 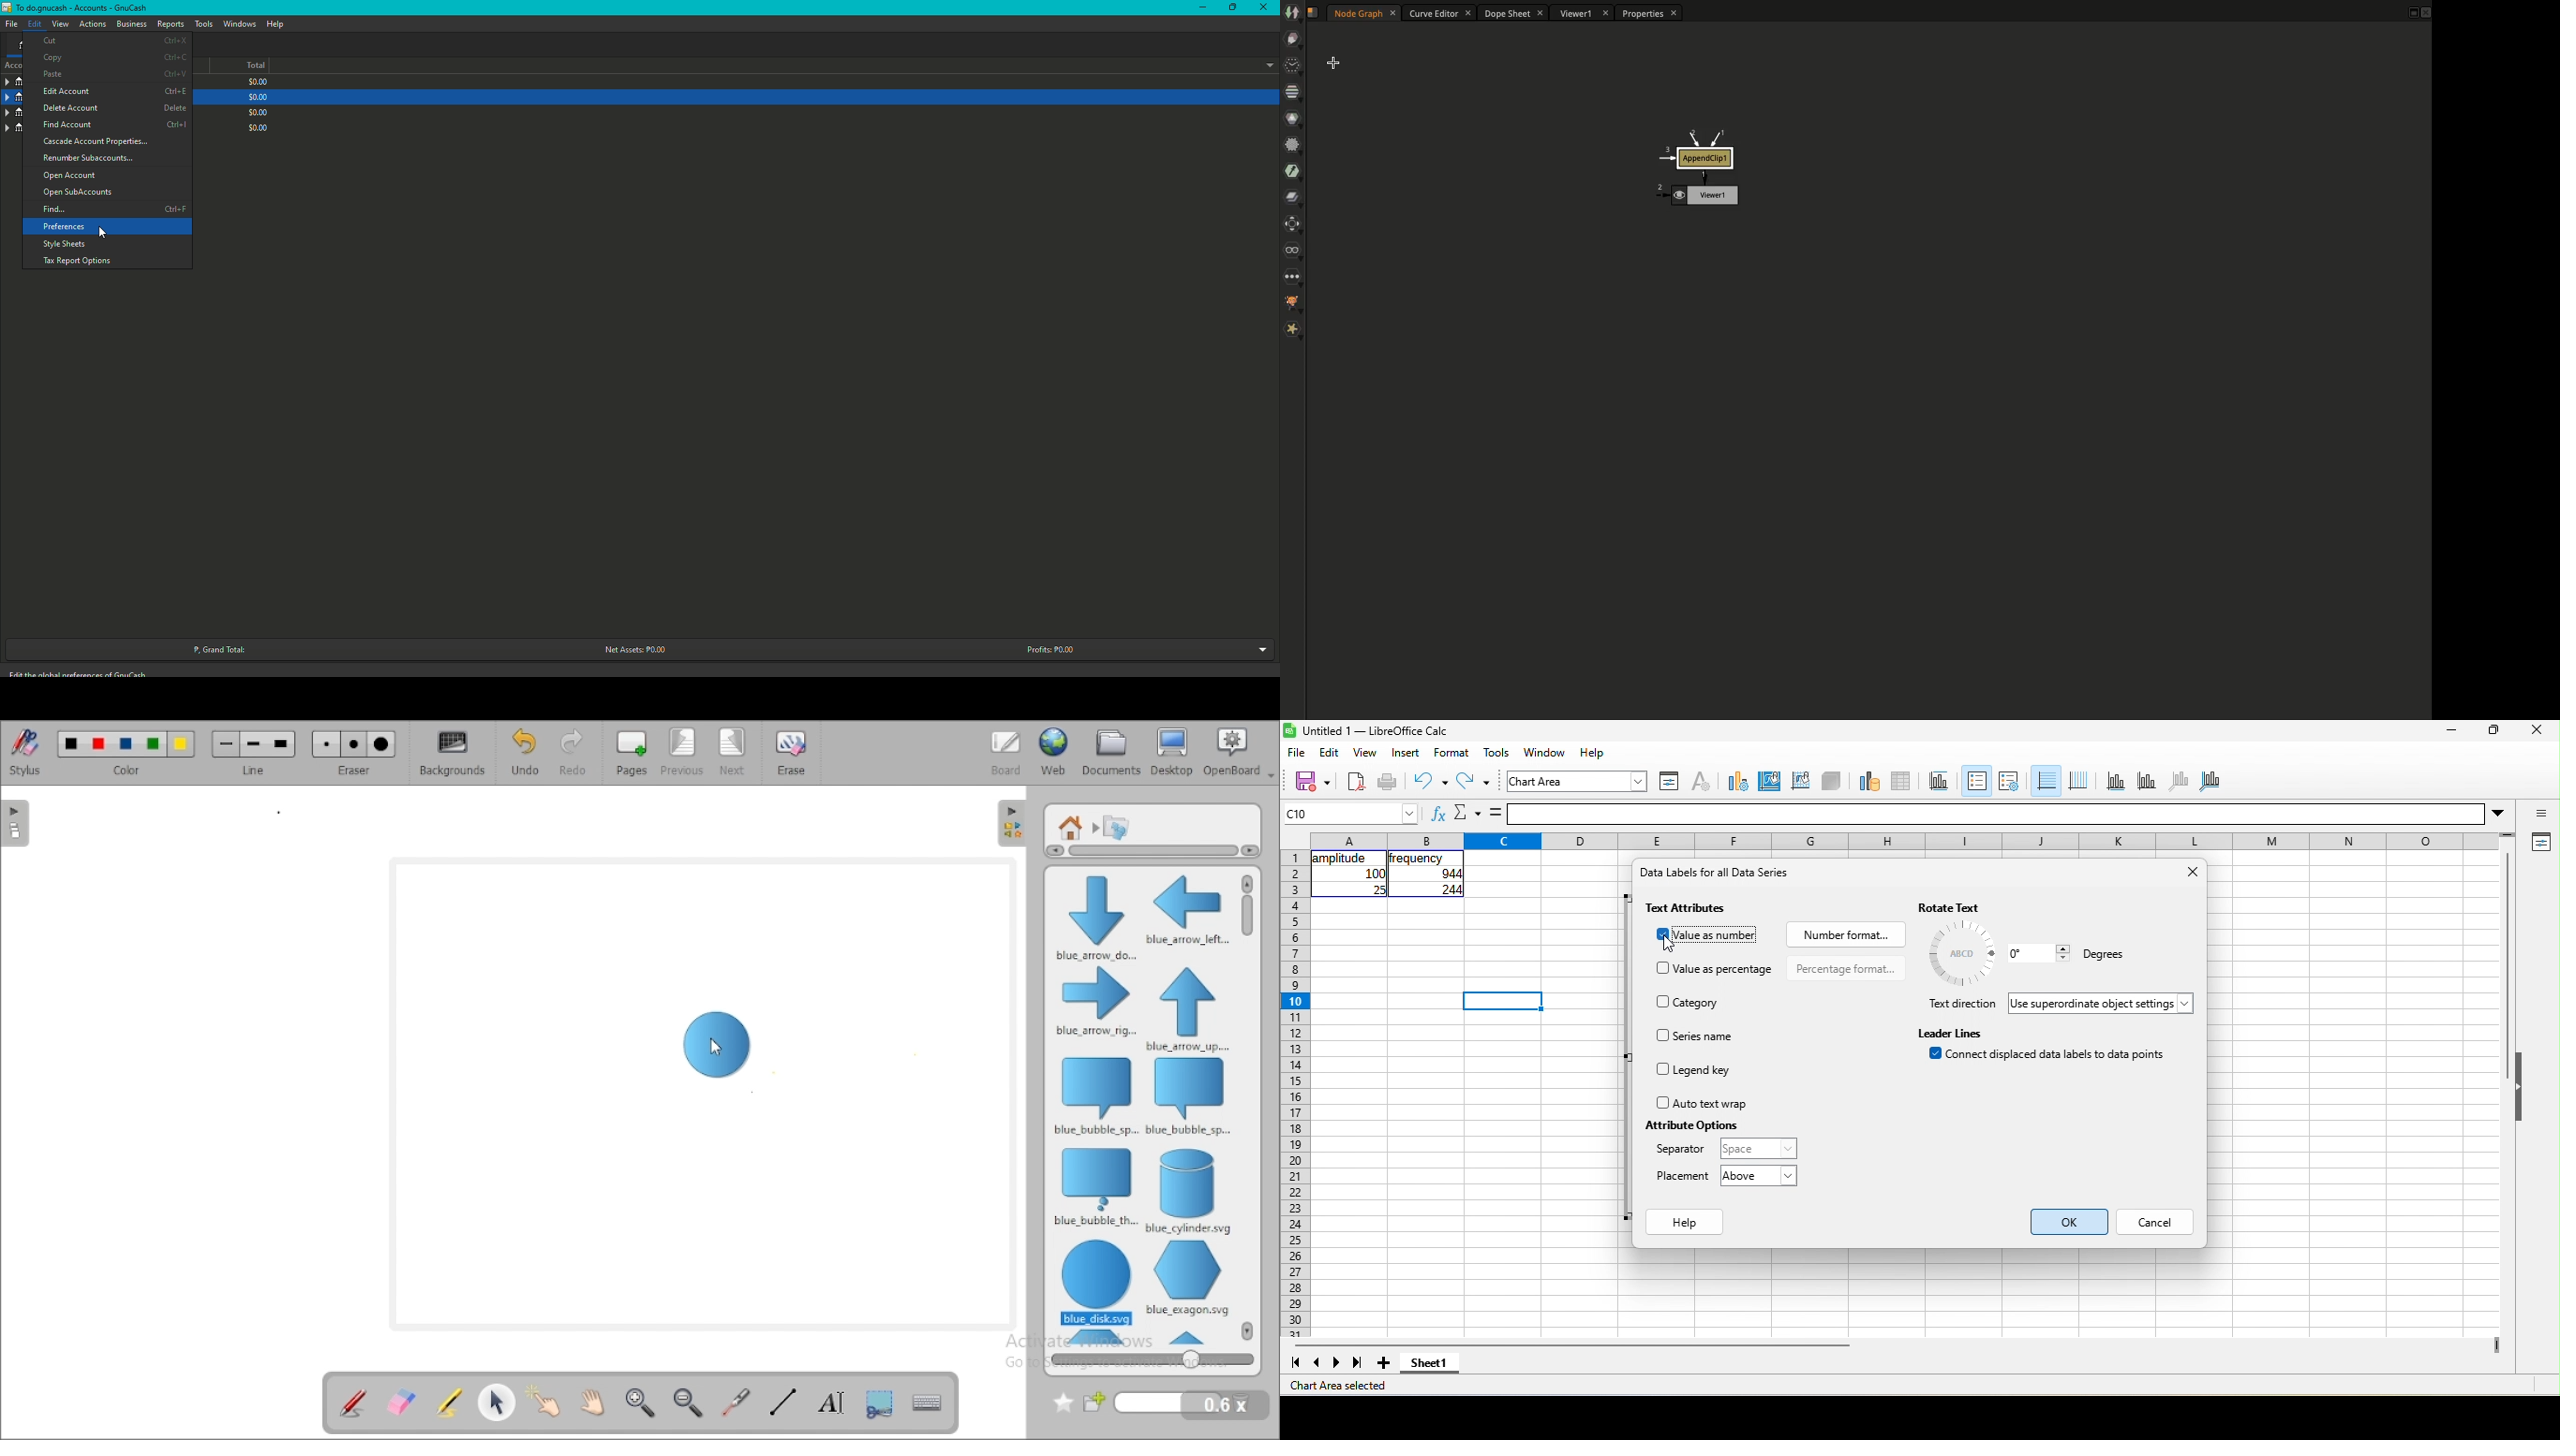 What do you see at coordinates (1358, 1364) in the screenshot?
I see `last sheet` at bounding box center [1358, 1364].